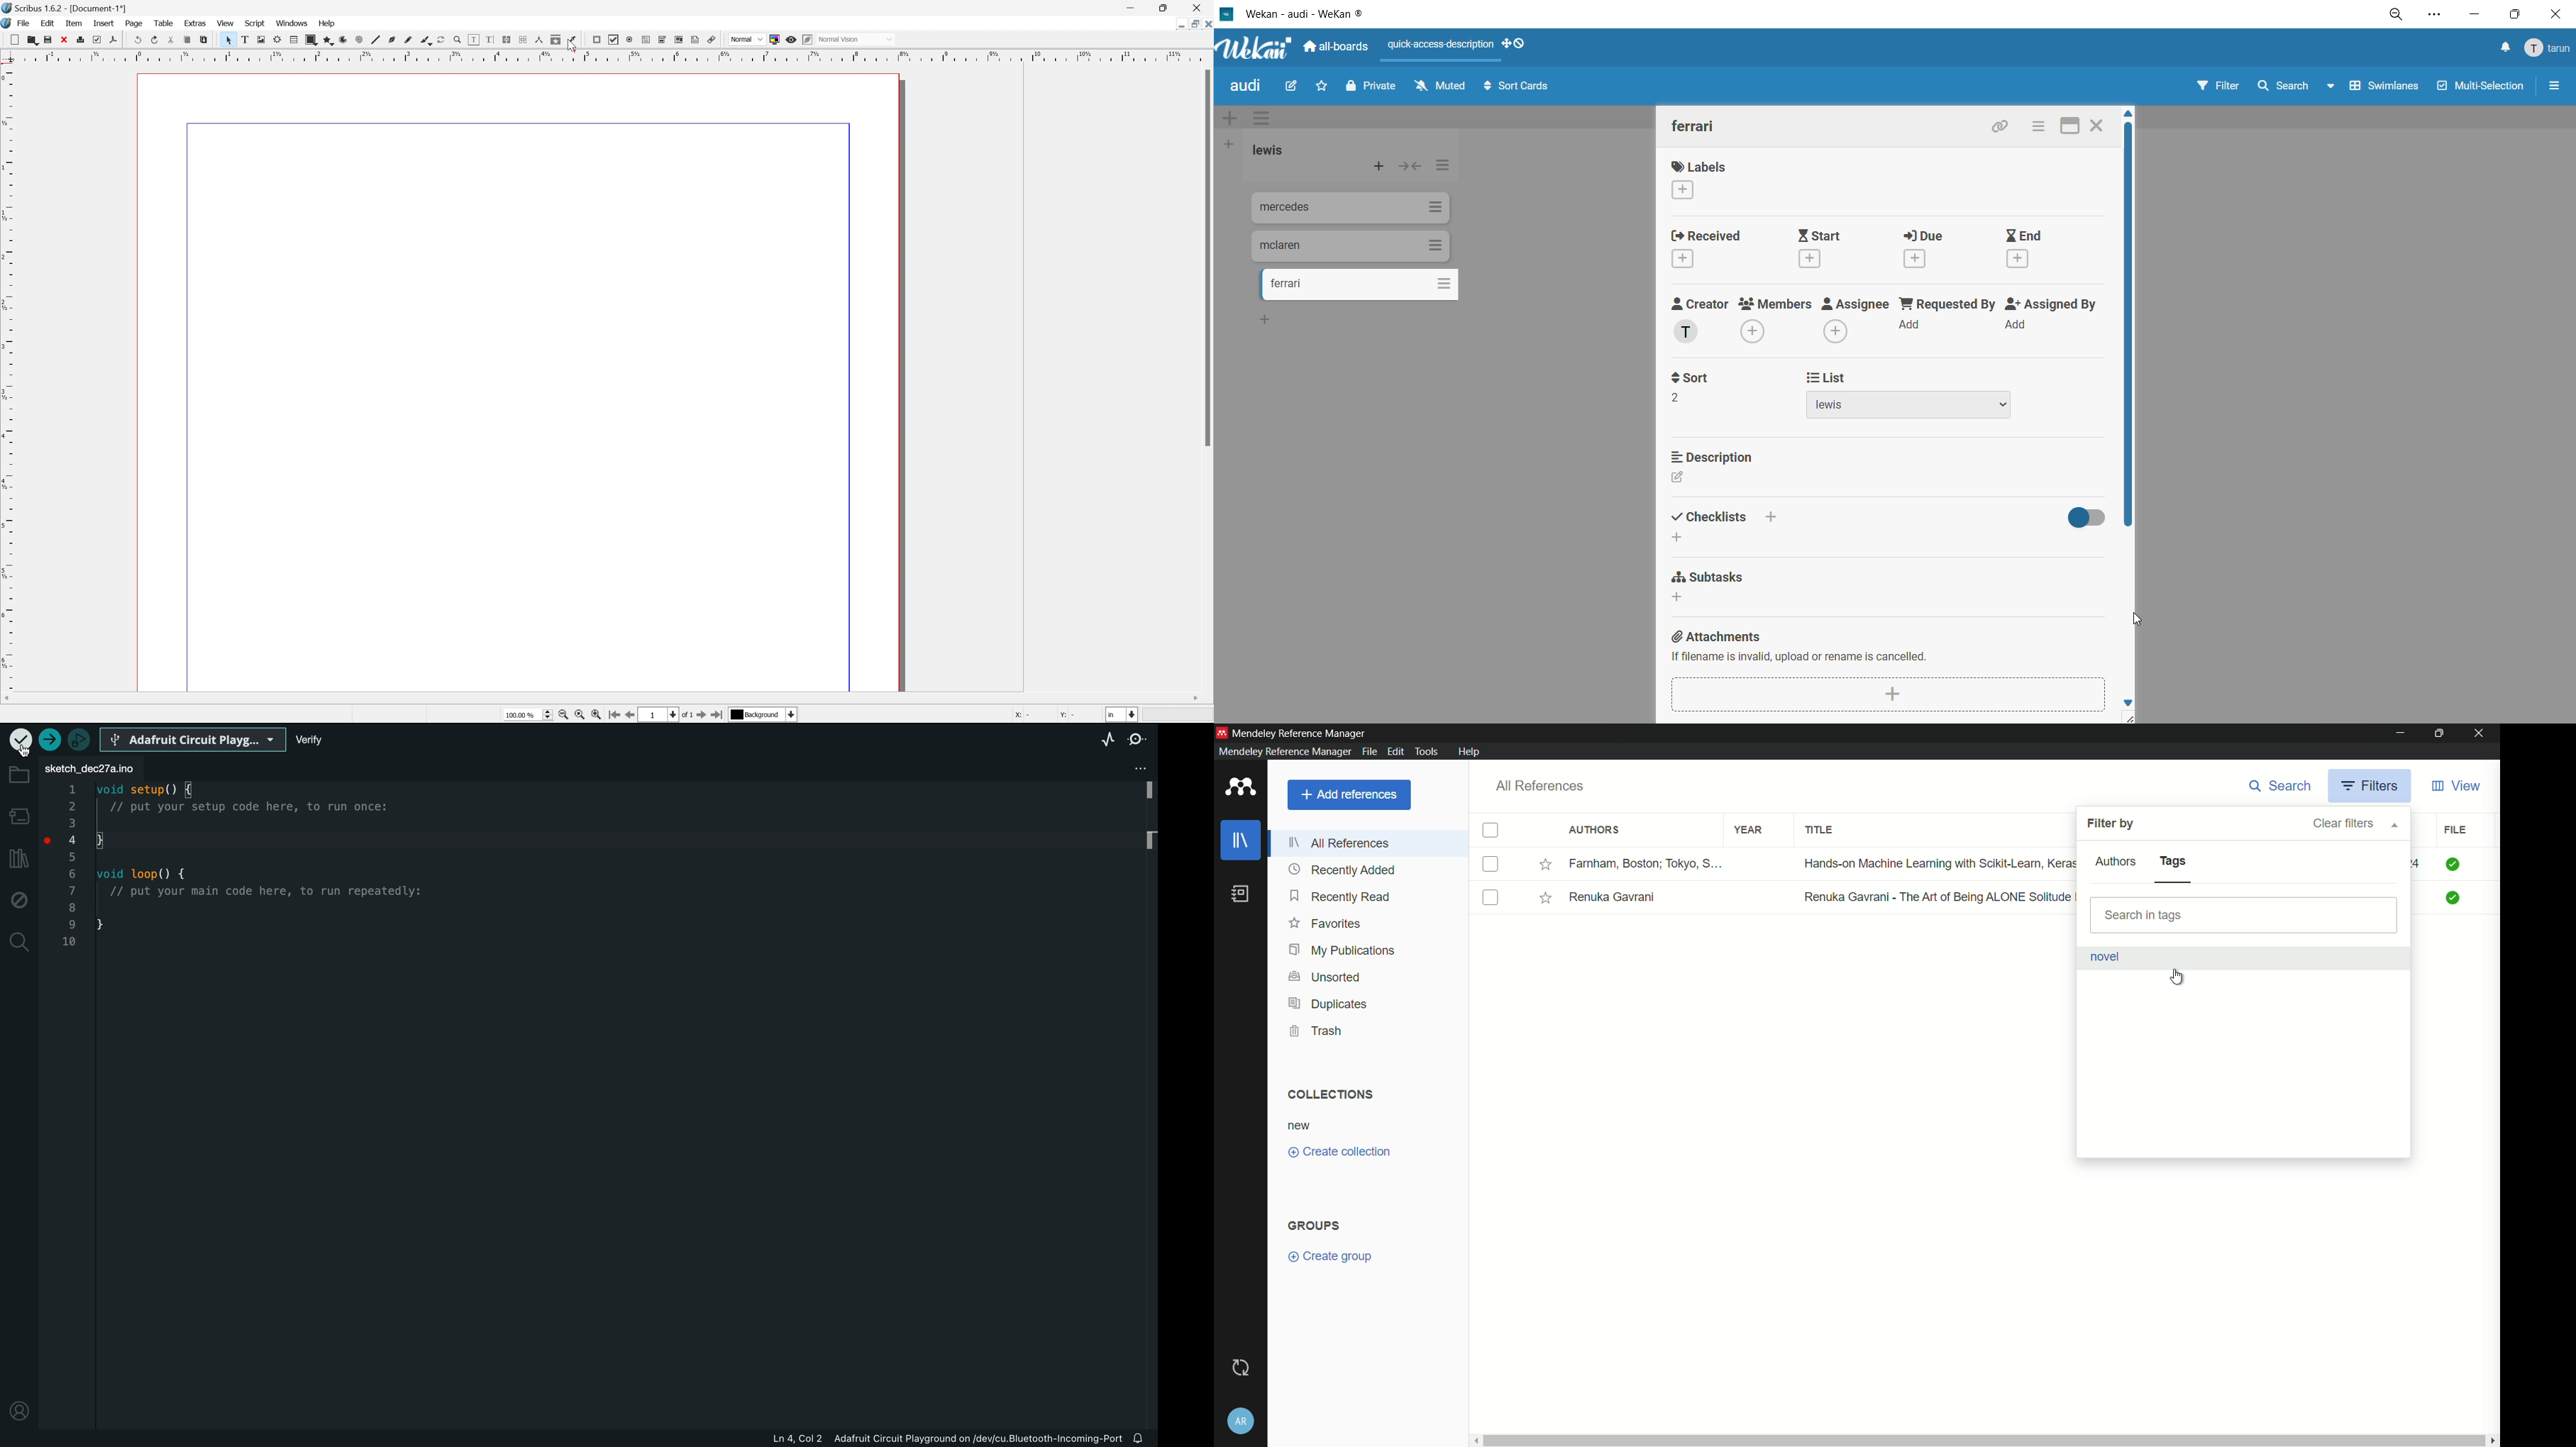  What do you see at coordinates (2477, 88) in the screenshot?
I see `multiselections` at bounding box center [2477, 88].